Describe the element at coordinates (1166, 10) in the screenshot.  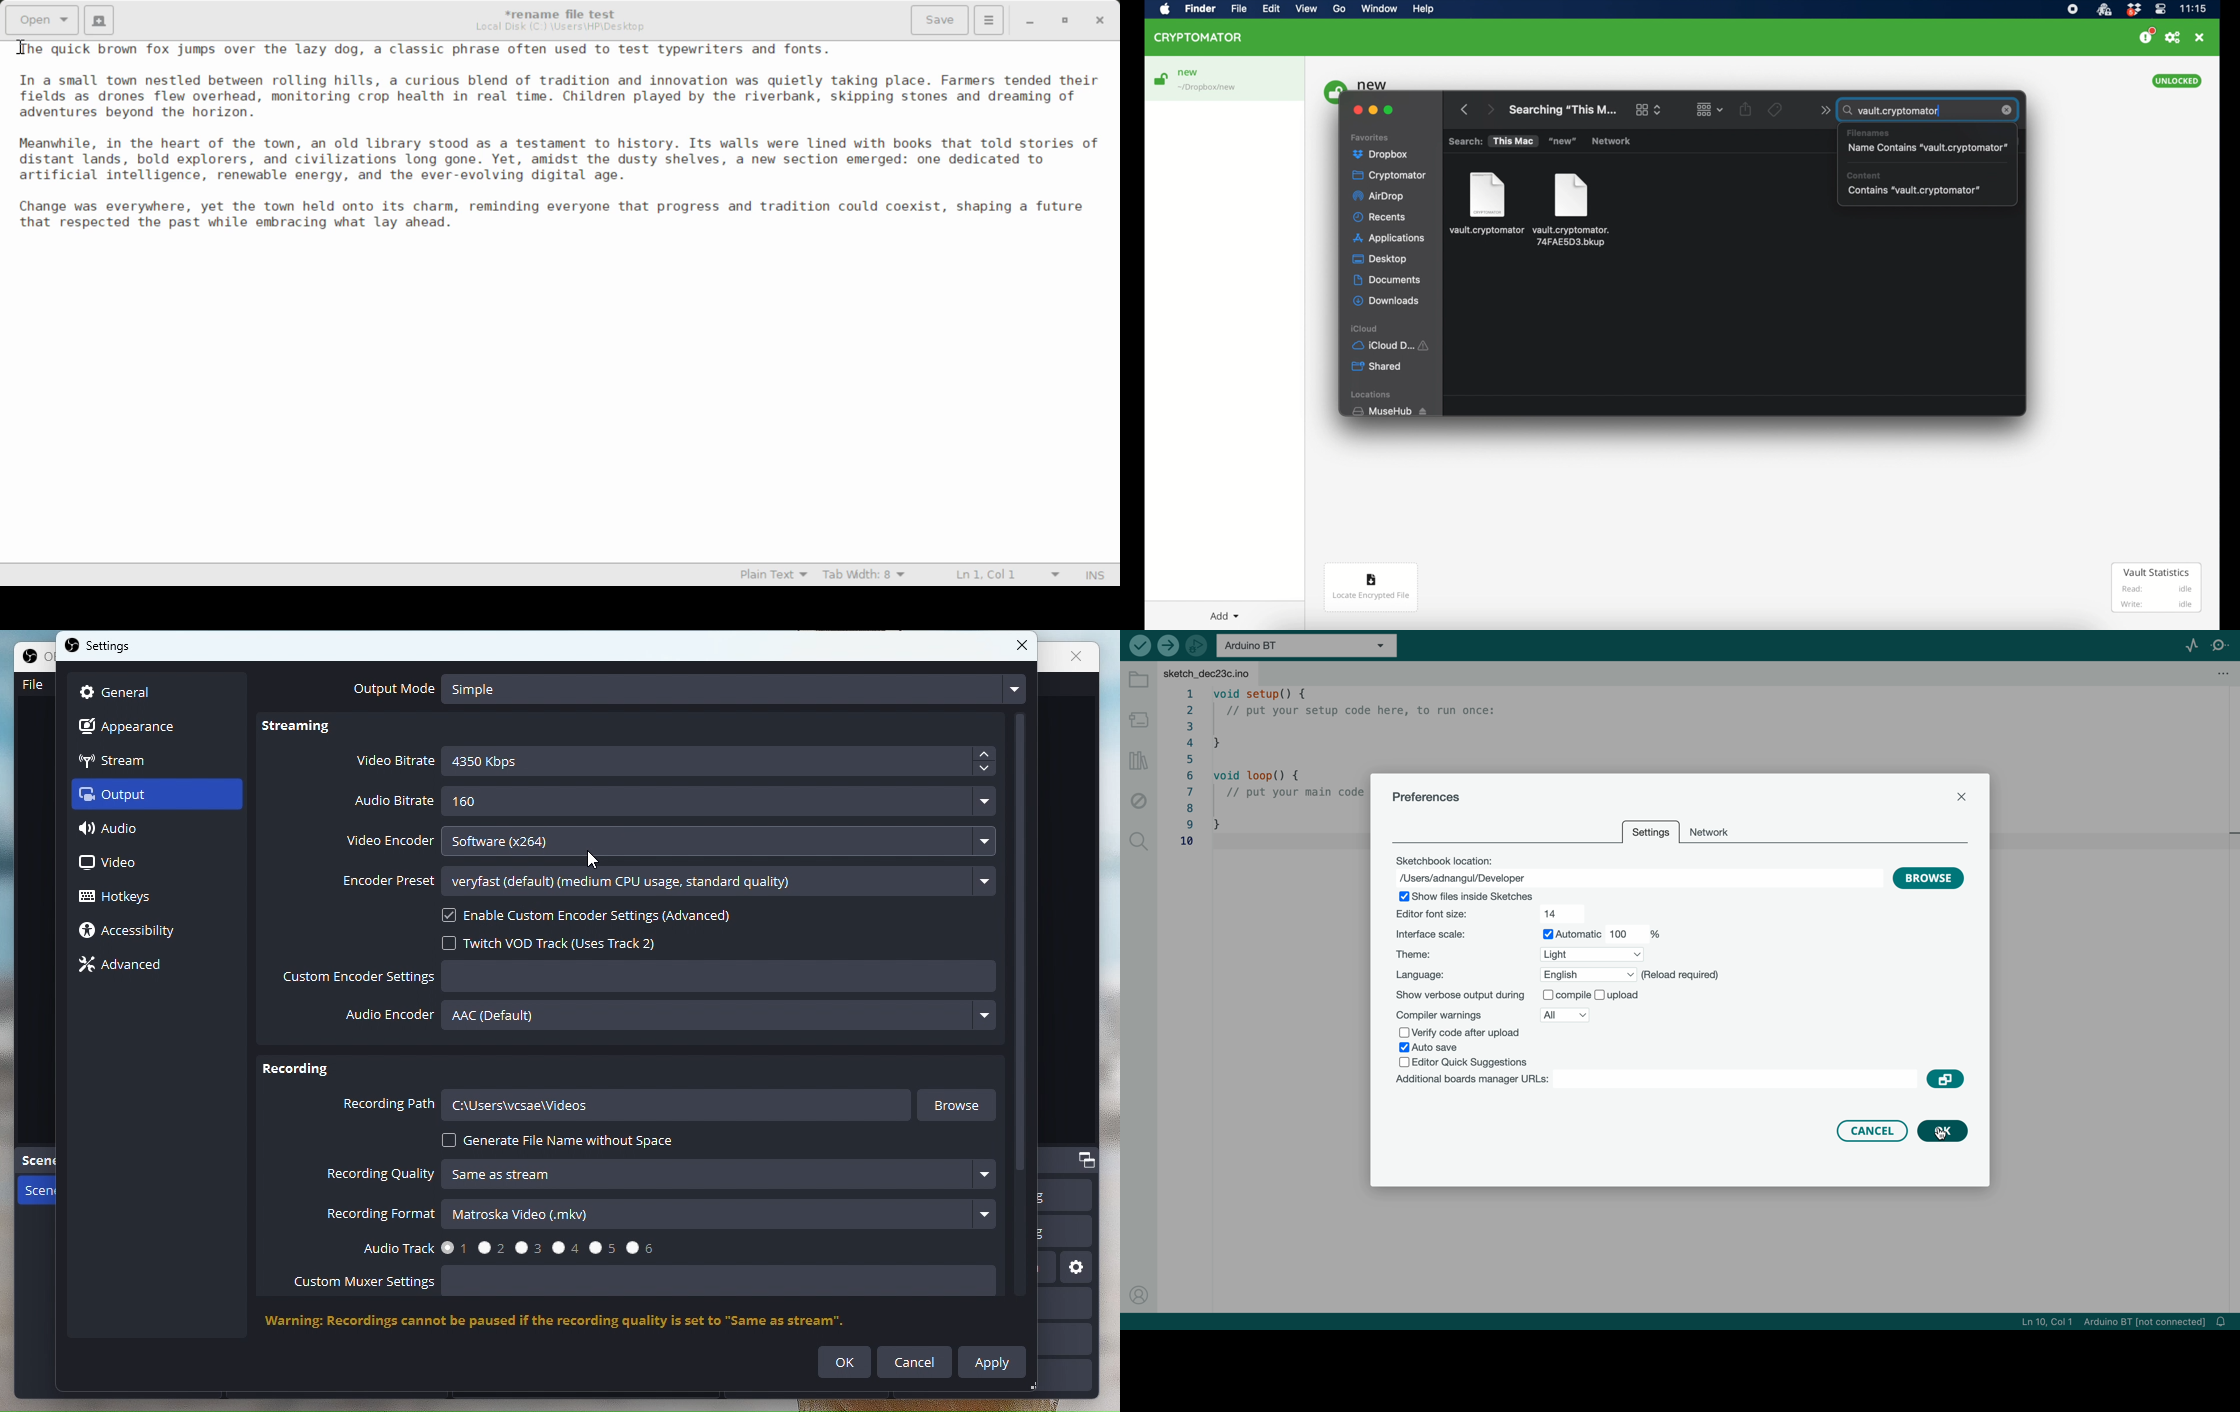
I see `apple icon` at that location.